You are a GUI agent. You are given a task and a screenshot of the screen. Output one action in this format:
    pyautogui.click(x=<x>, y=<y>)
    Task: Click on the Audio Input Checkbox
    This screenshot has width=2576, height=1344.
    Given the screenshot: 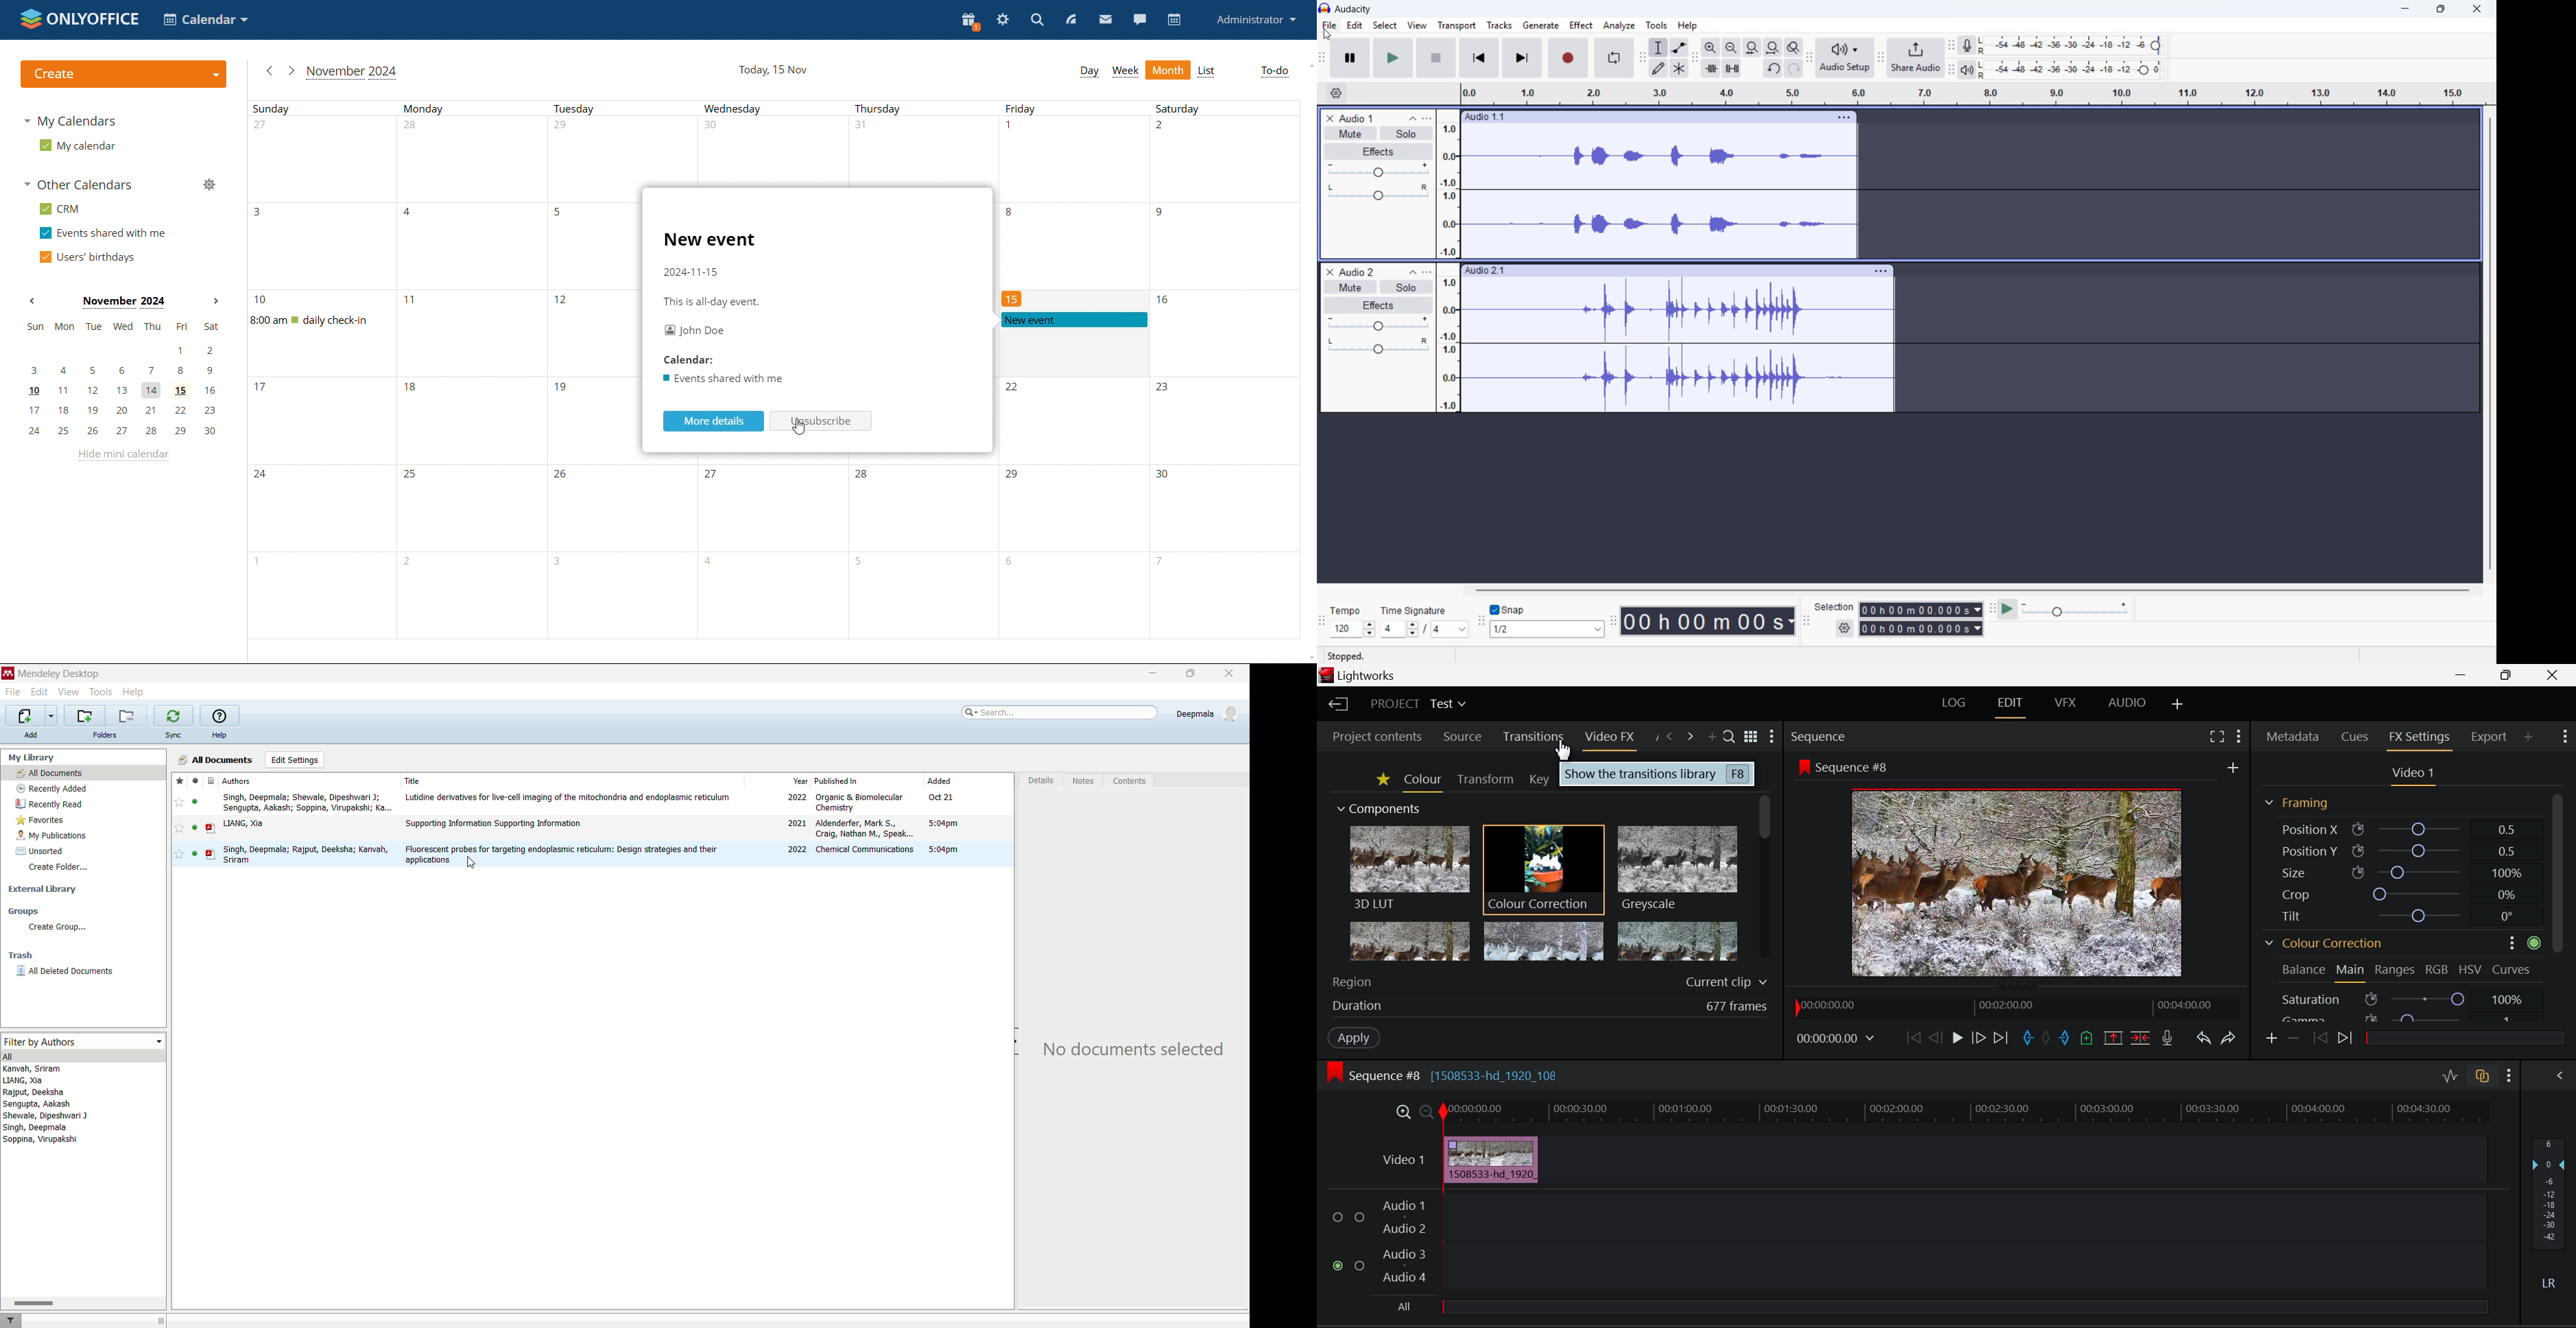 What is the action you would take?
    pyautogui.click(x=1336, y=1265)
    